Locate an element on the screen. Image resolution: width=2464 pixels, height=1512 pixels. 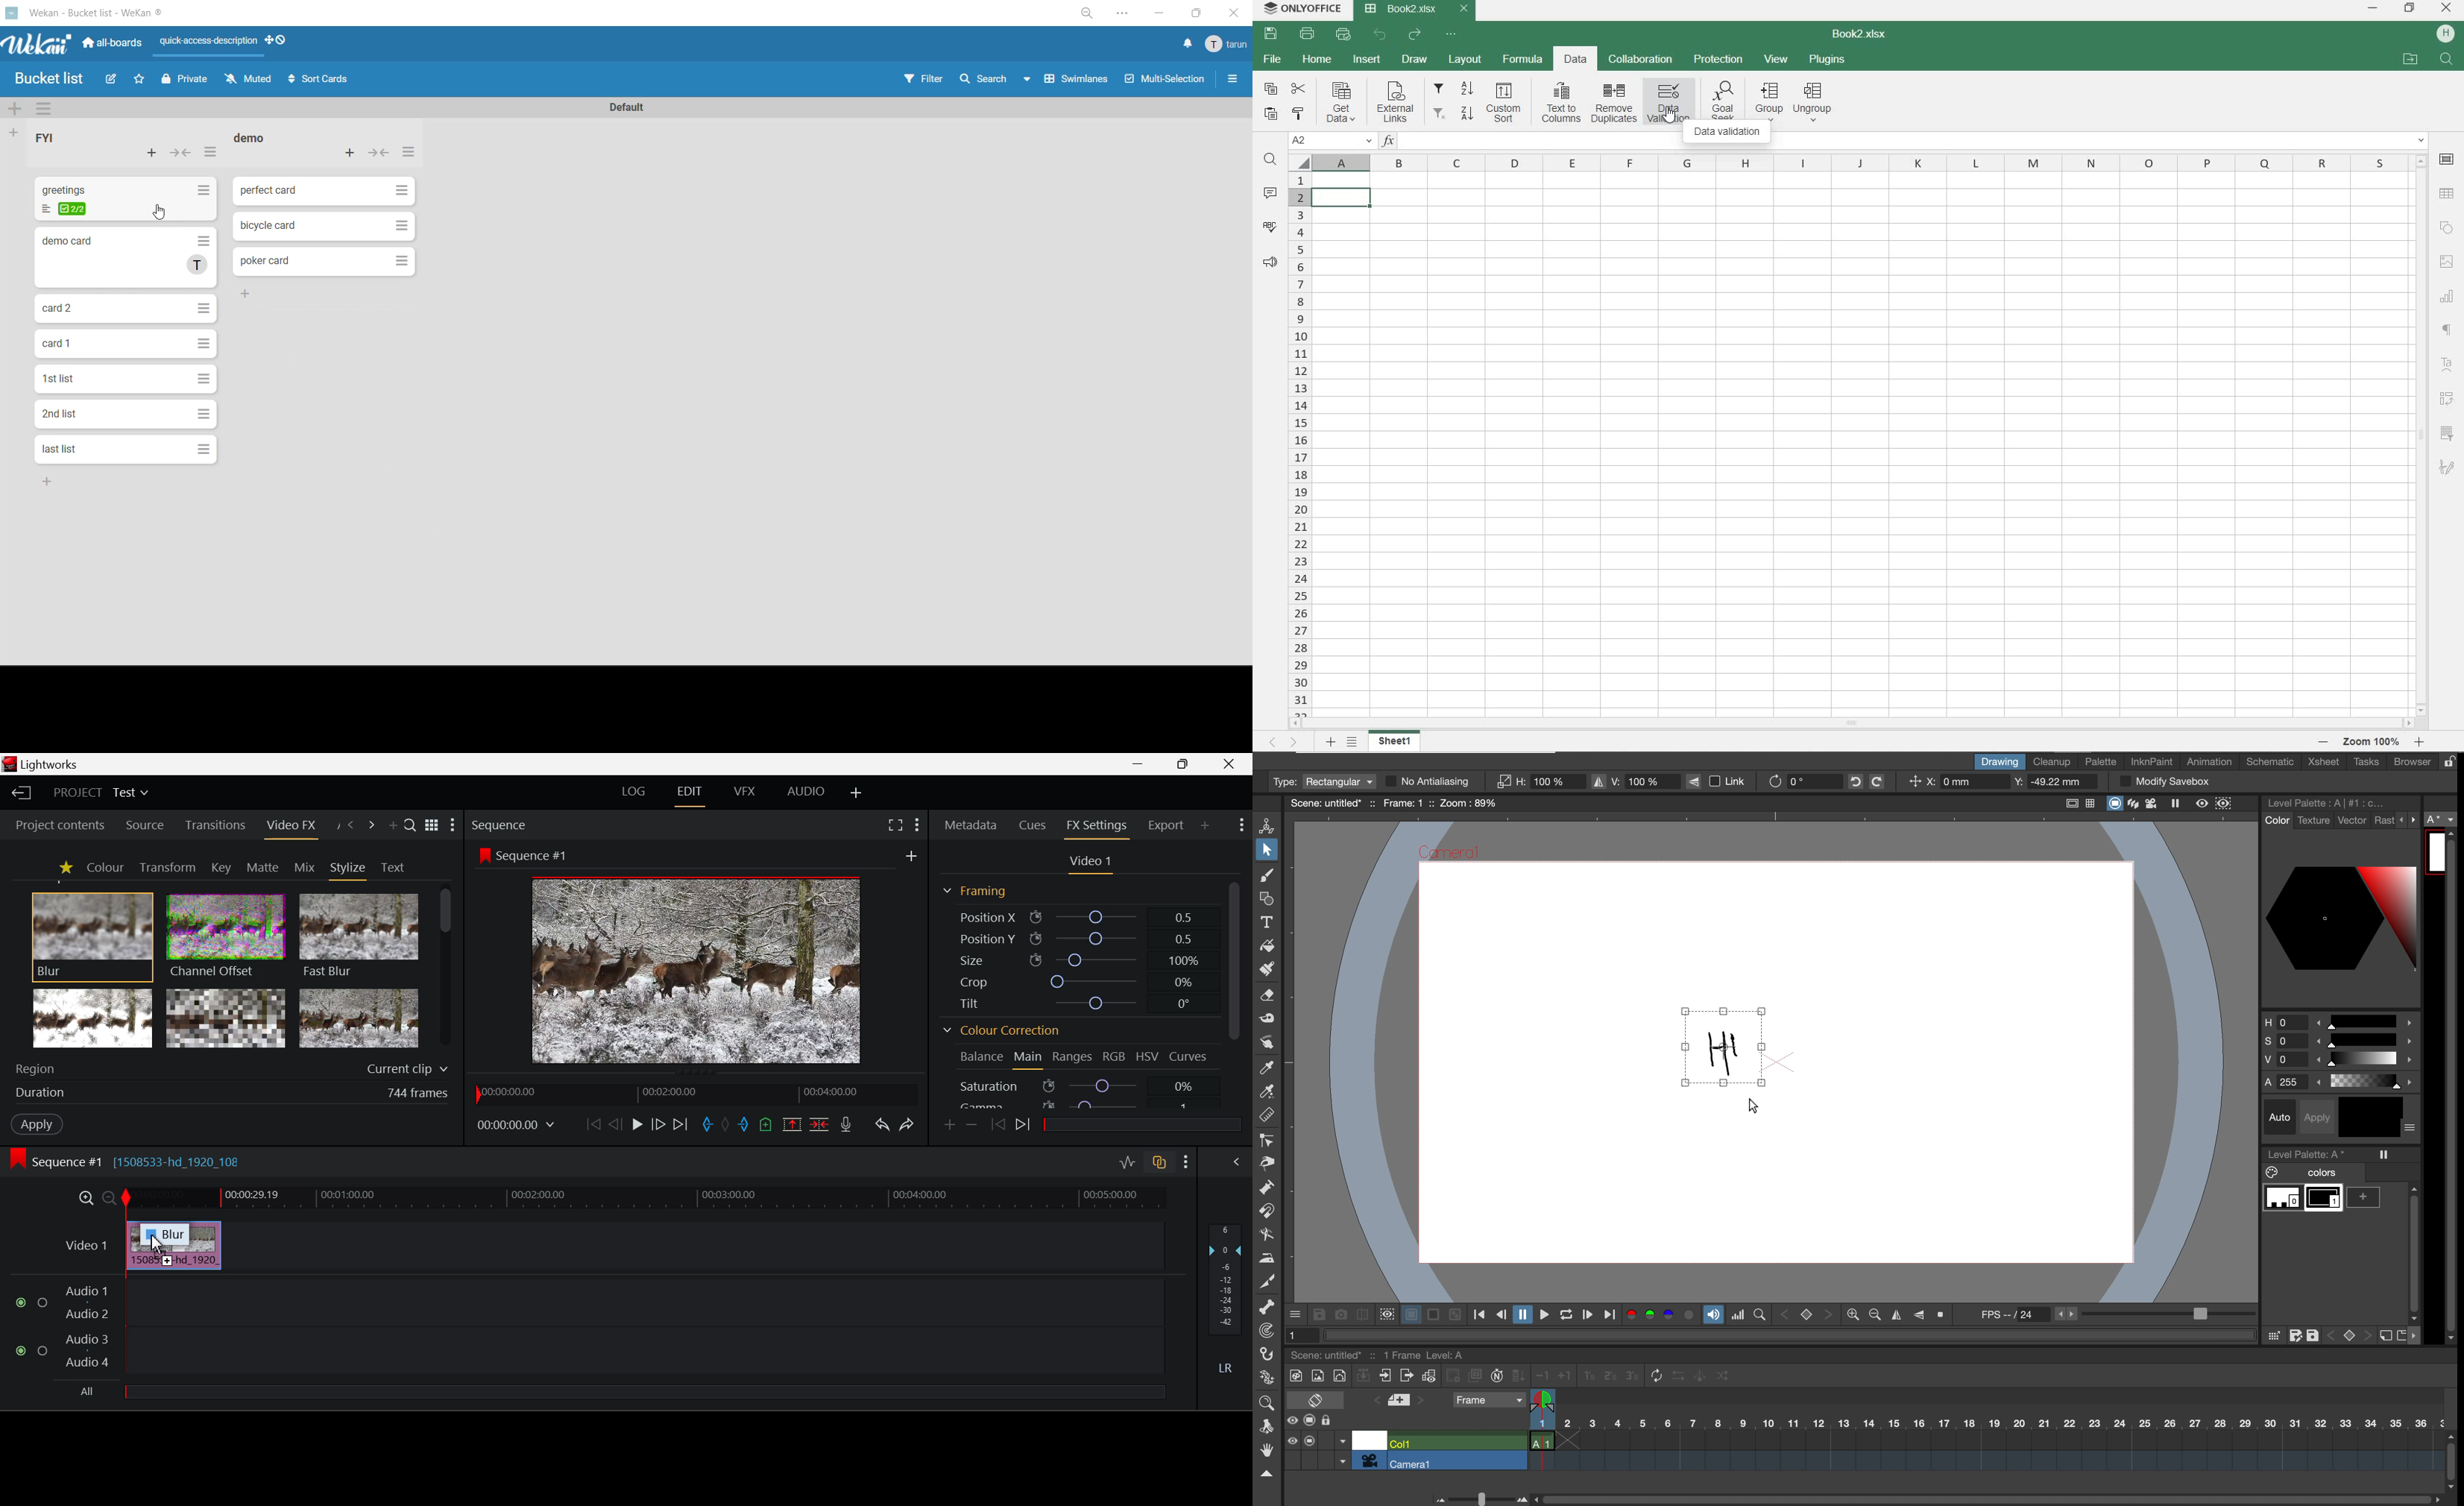
PLUGINS is located at coordinates (1828, 58).